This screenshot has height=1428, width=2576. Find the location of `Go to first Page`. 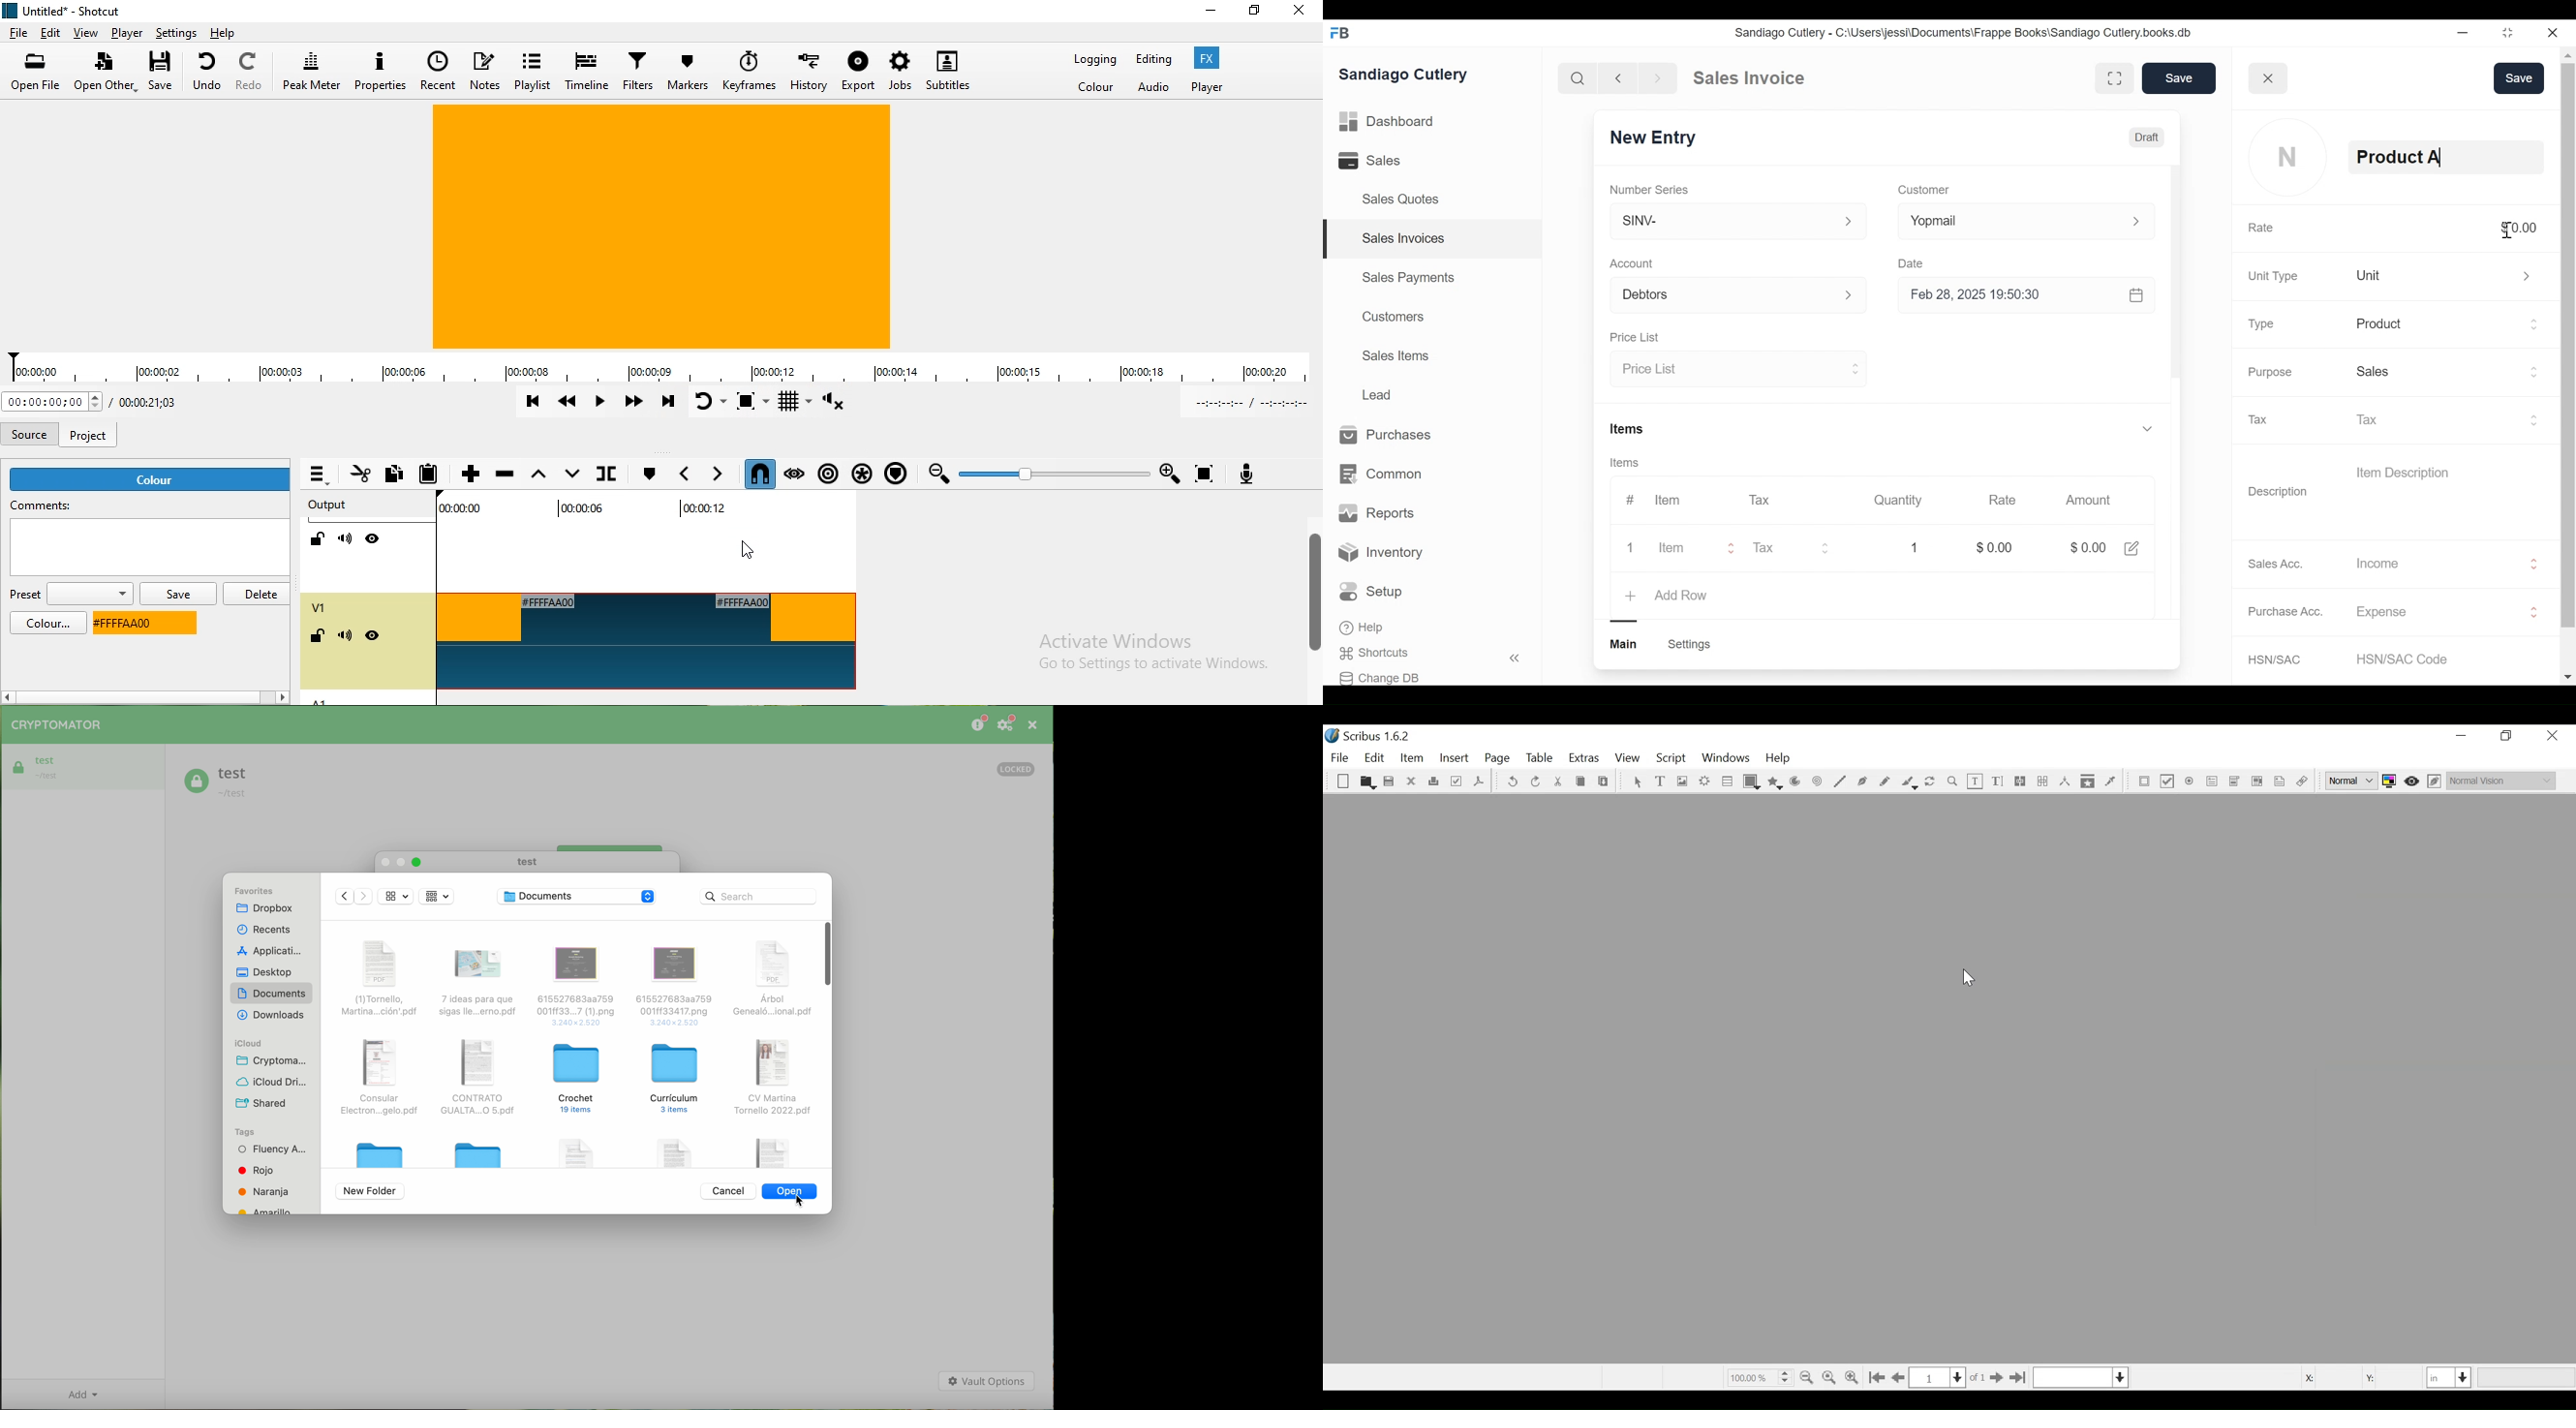

Go to first Page is located at coordinates (1878, 1377).